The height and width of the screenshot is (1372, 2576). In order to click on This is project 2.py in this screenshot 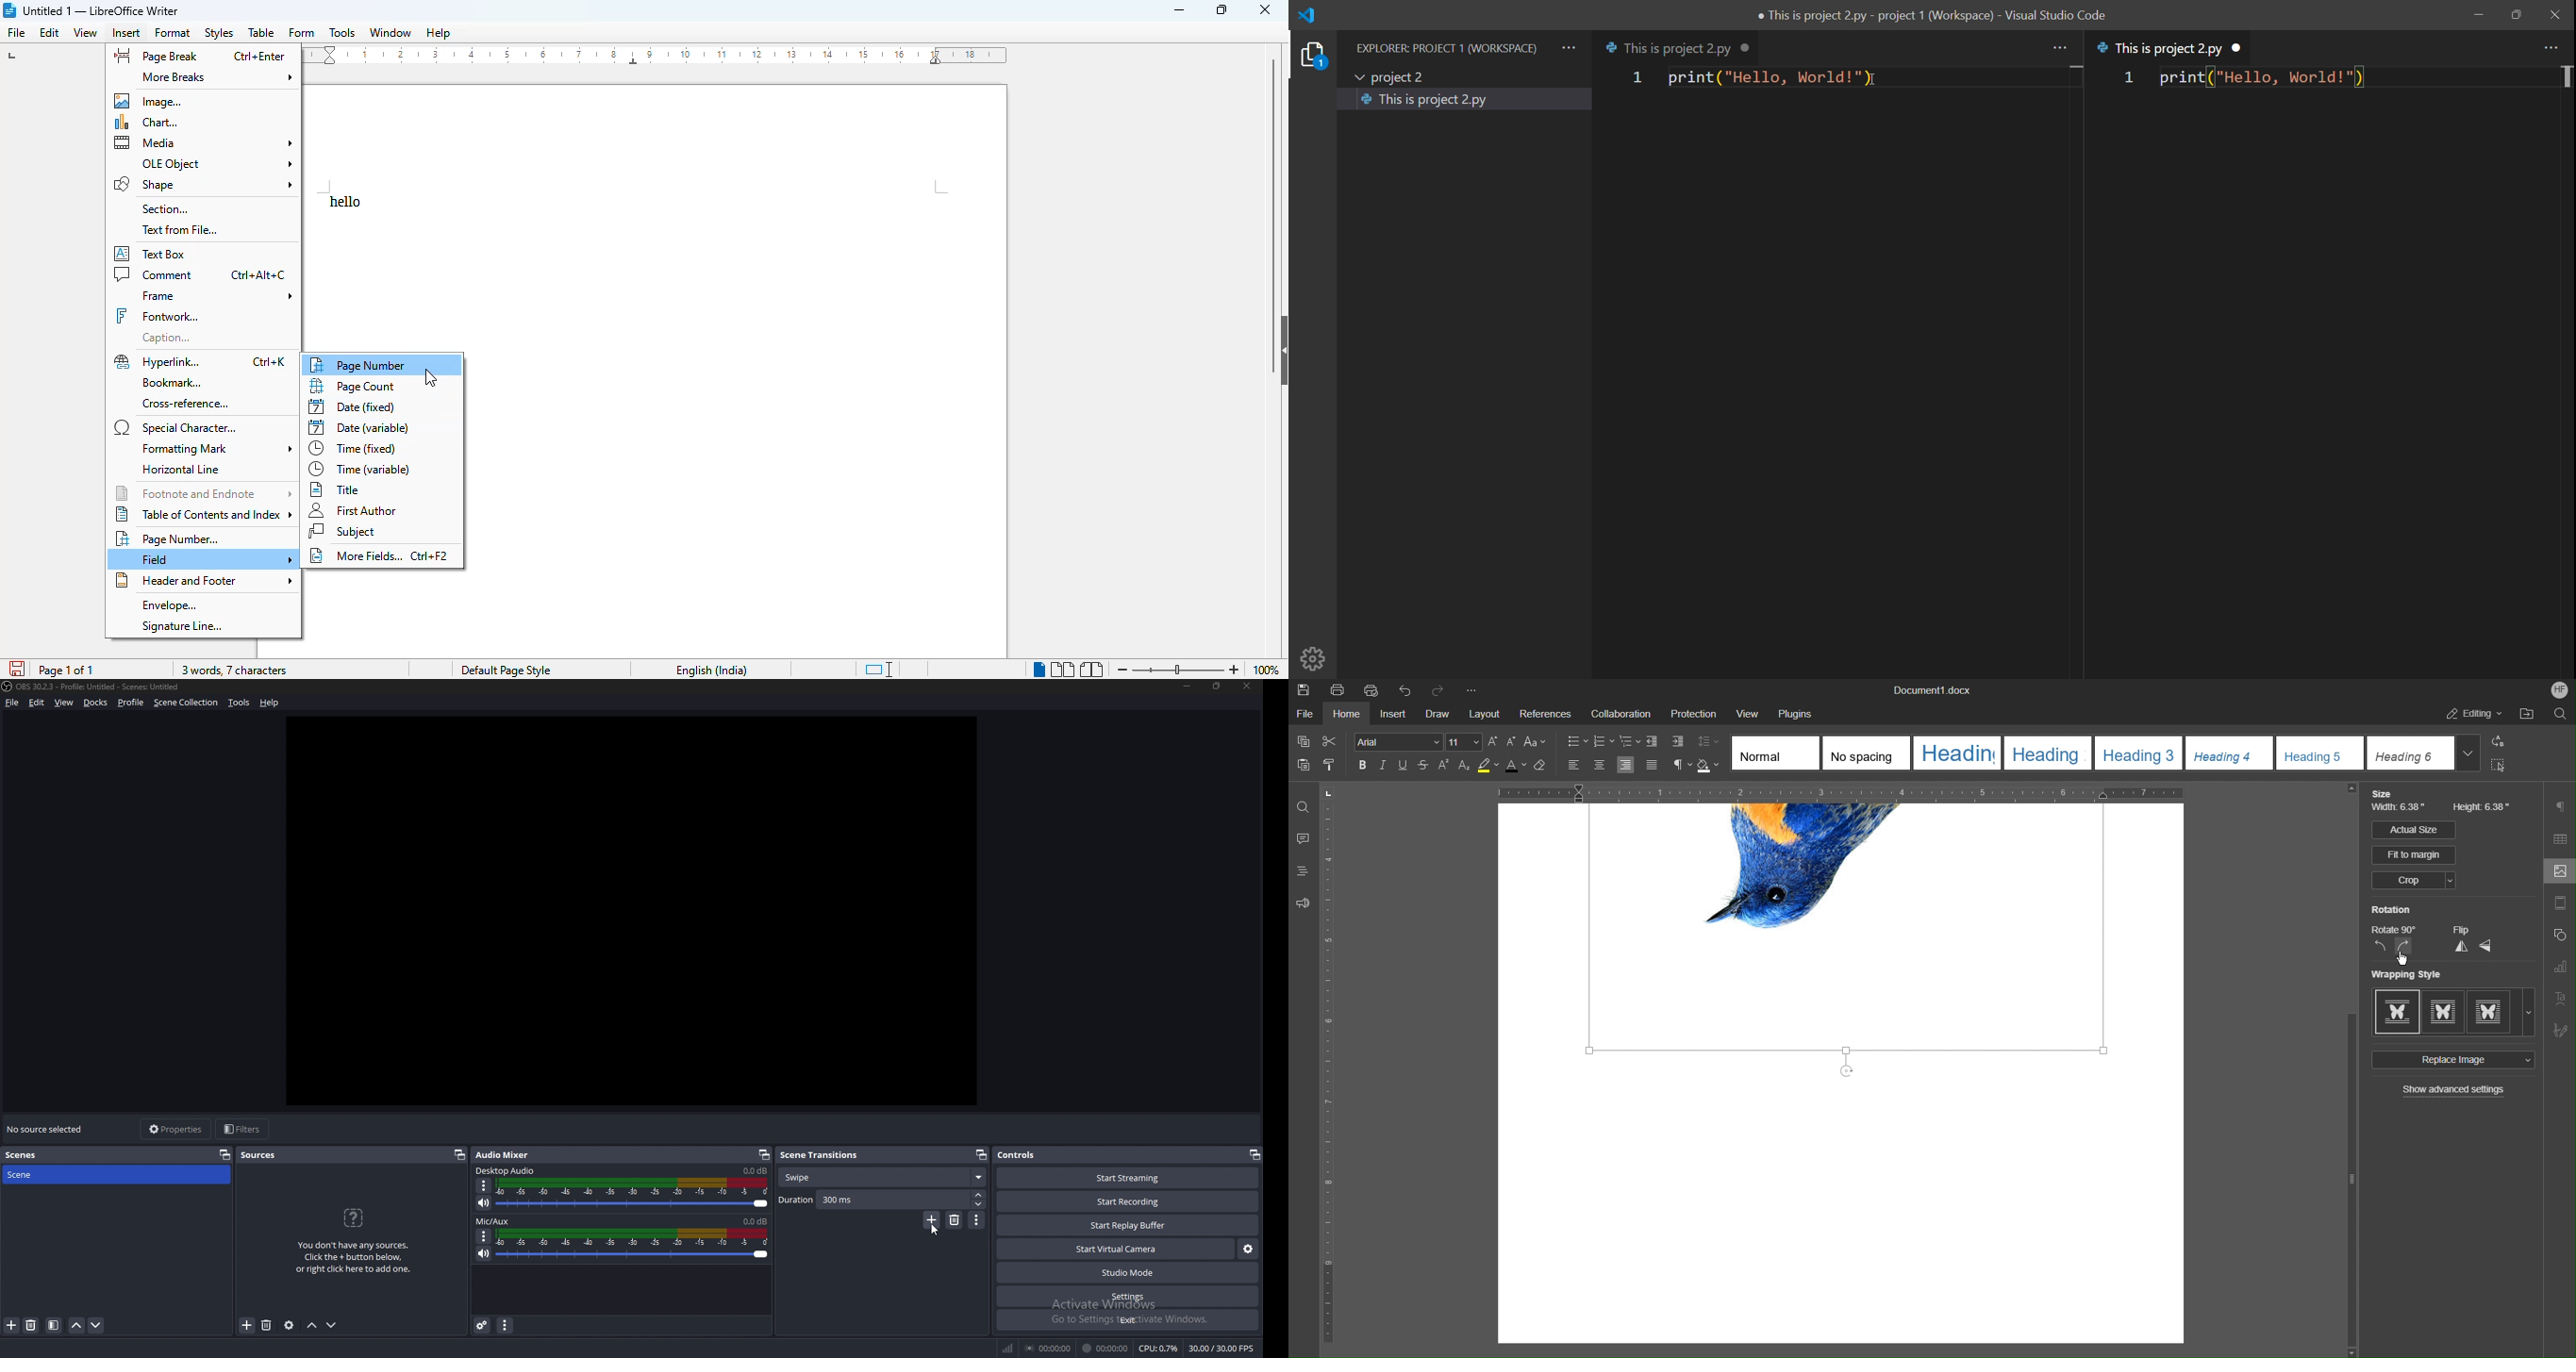, I will do `click(2160, 50)`.